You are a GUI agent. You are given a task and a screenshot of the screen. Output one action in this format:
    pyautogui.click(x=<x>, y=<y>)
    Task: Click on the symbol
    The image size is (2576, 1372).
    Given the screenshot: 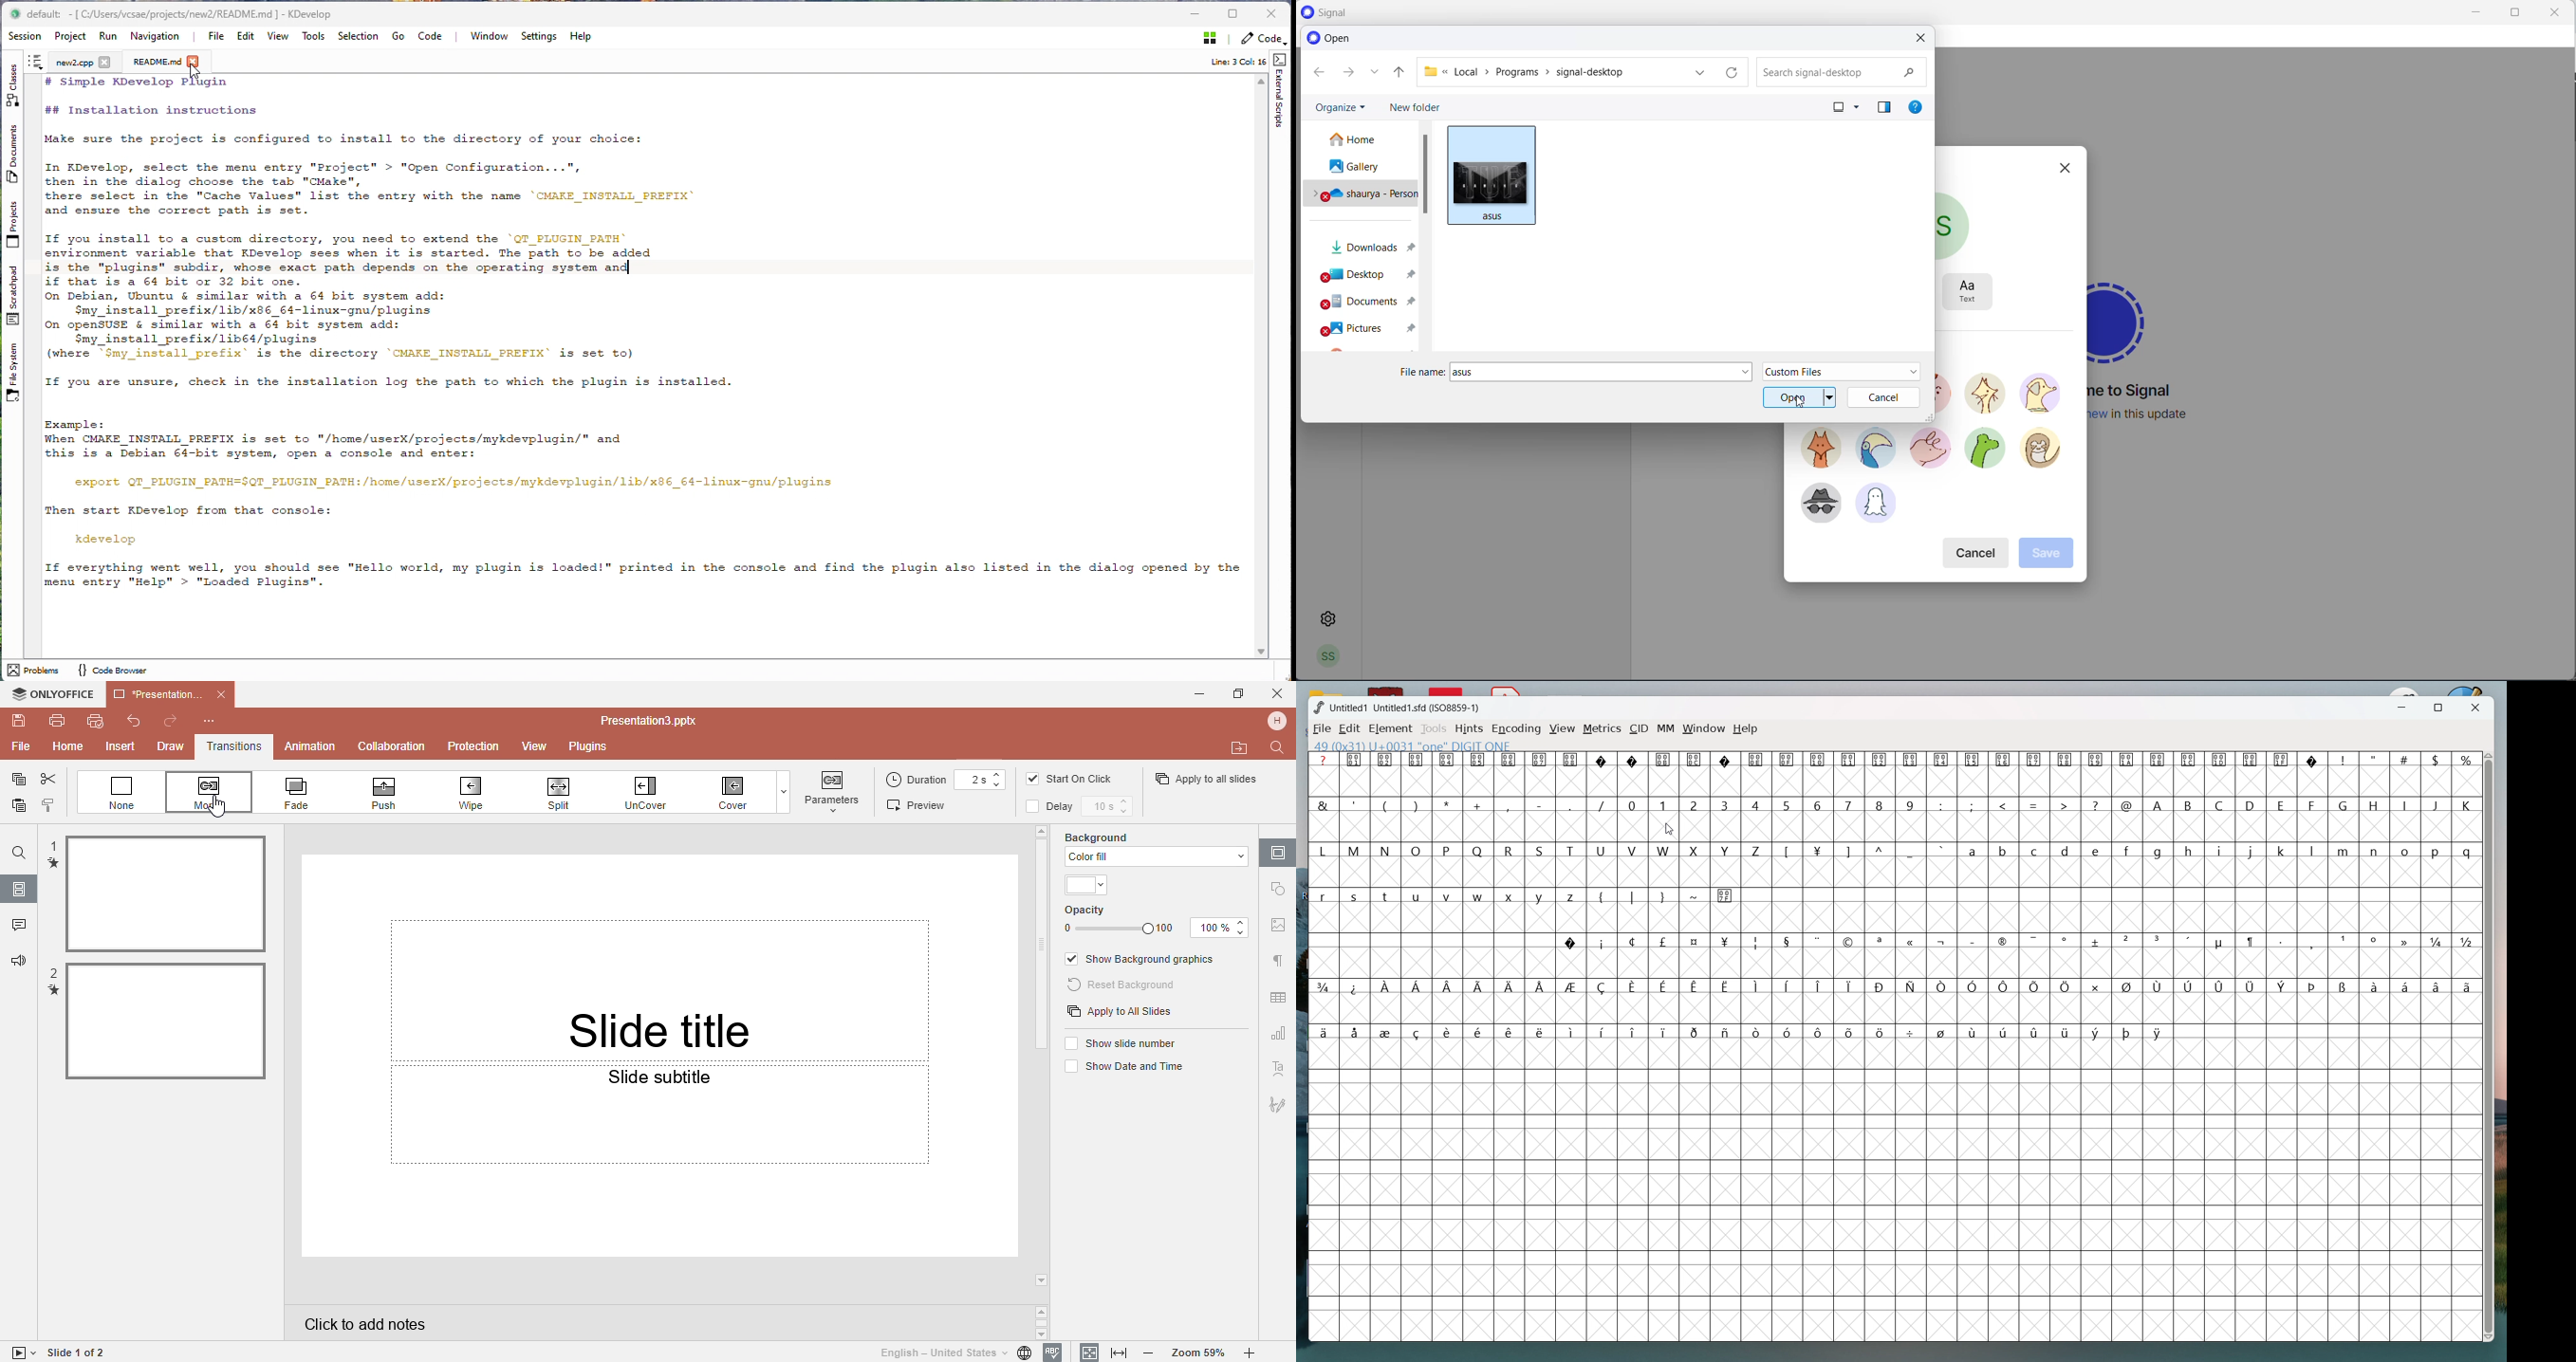 What is the action you would take?
    pyautogui.click(x=1696, y=986)
    